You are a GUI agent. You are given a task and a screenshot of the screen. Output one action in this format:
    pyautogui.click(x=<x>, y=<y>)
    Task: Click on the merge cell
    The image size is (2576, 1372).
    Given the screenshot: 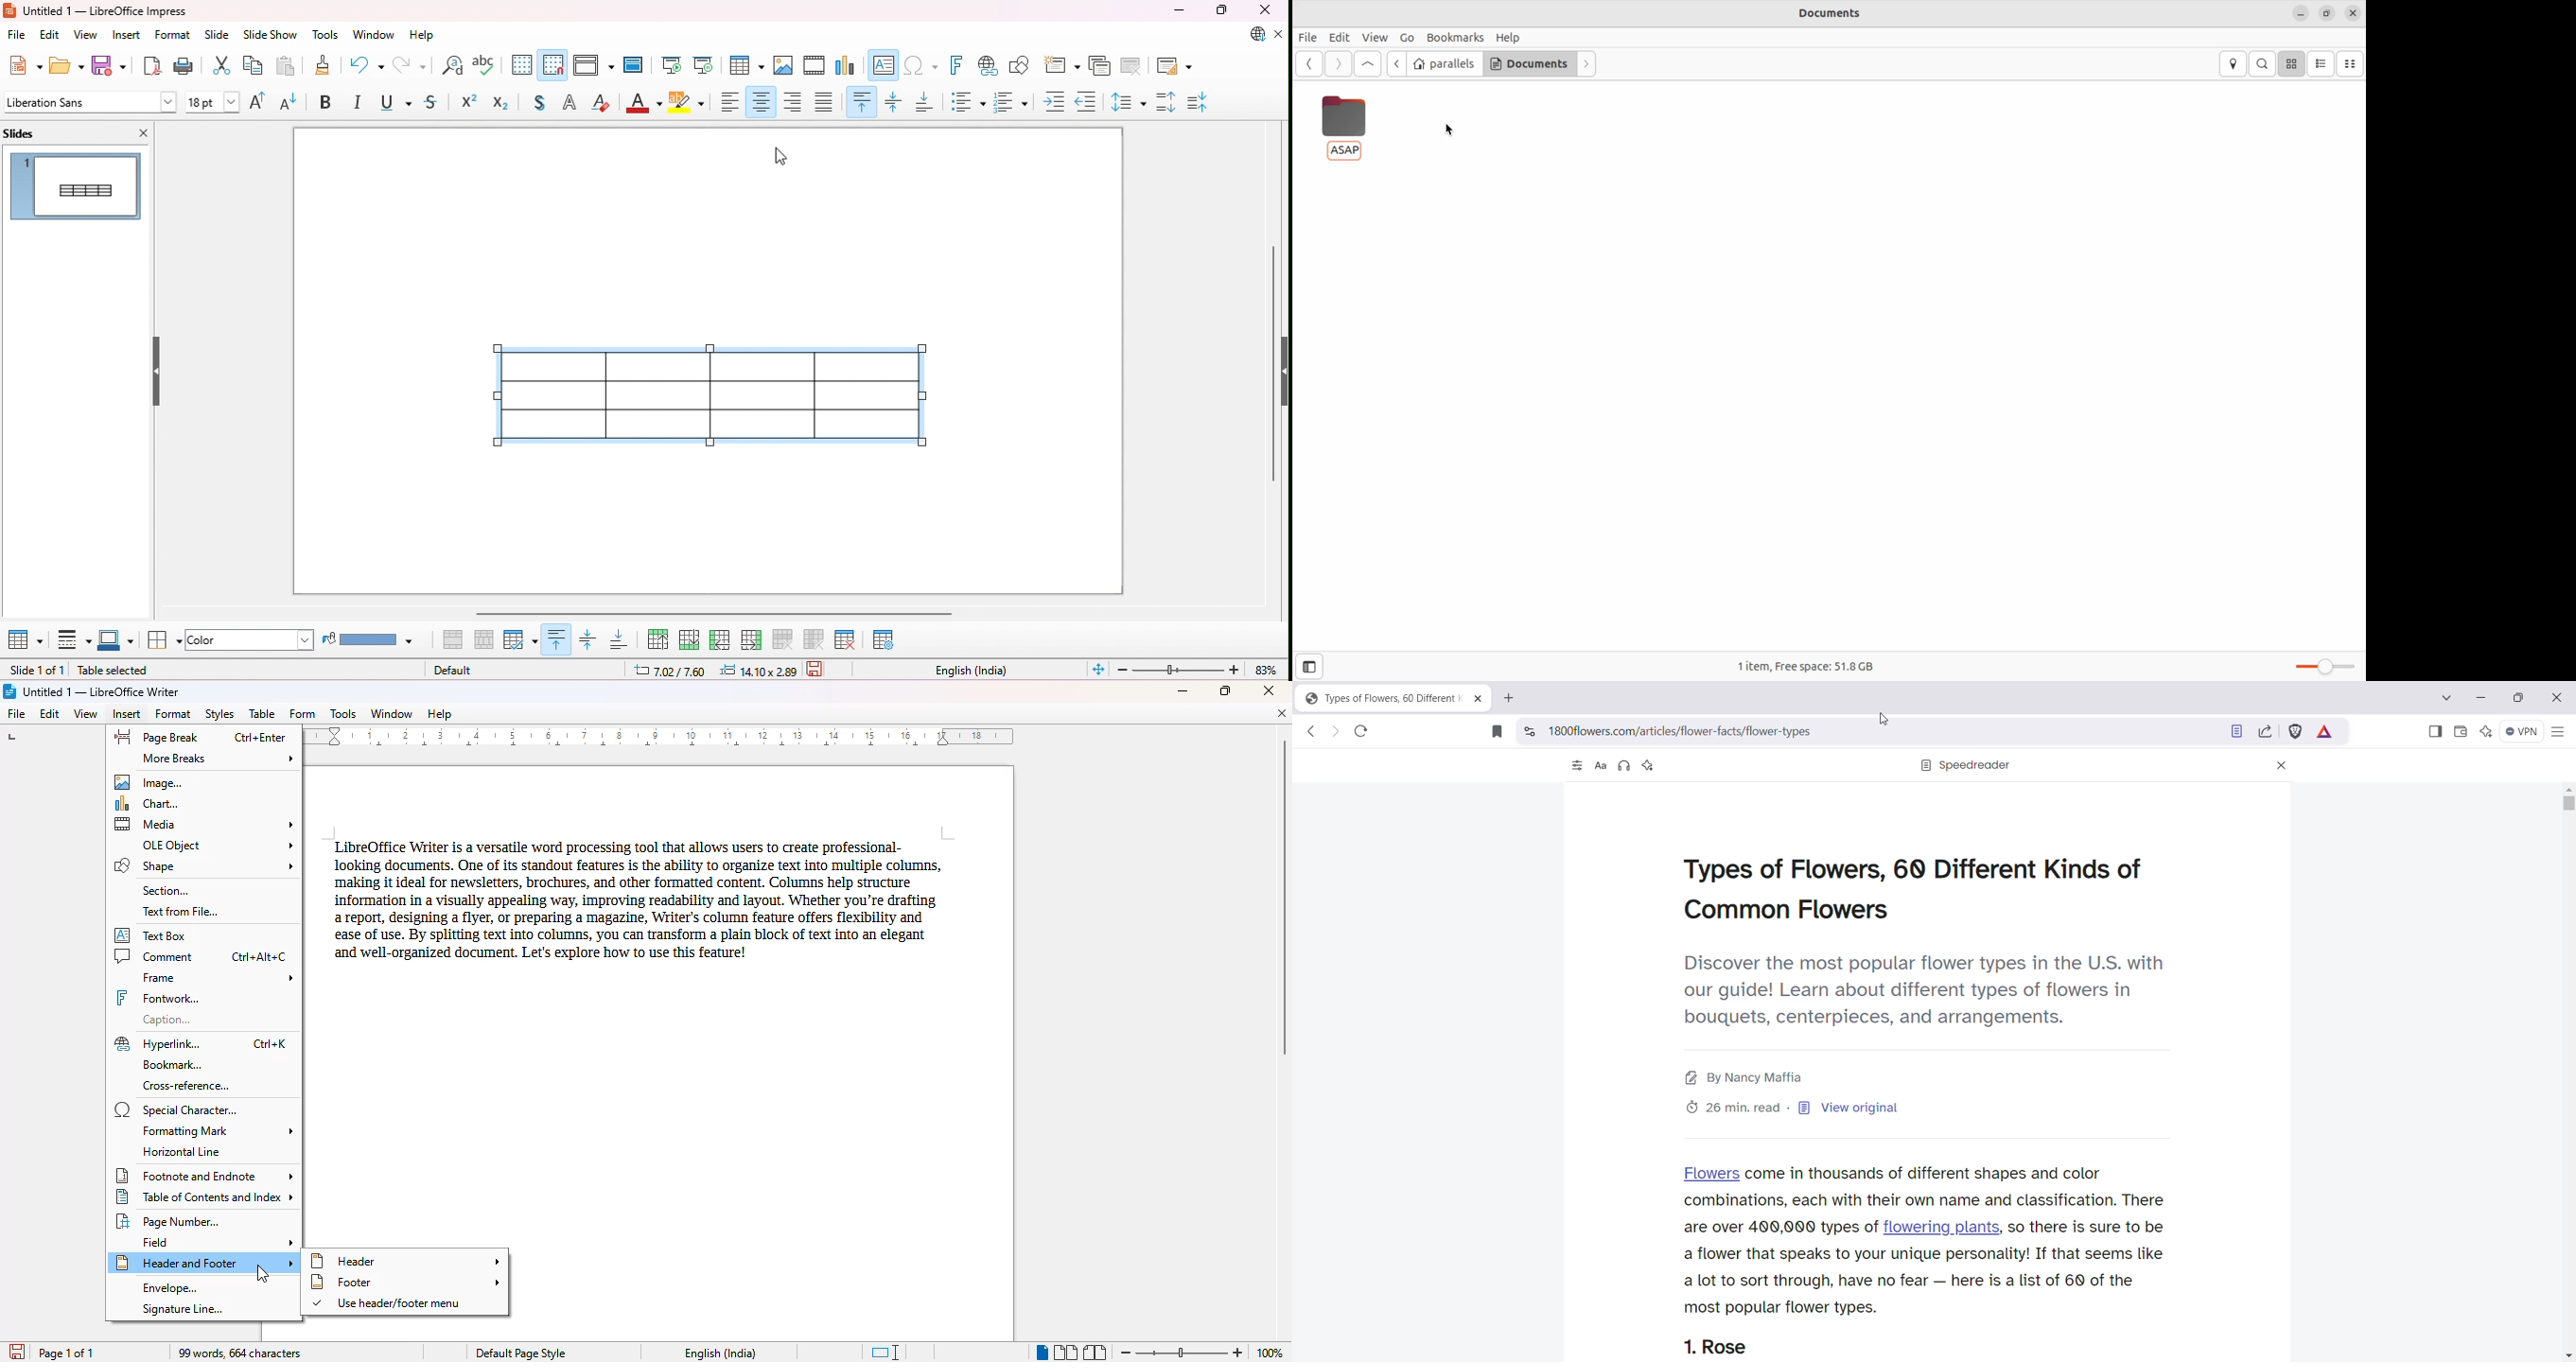 What is the action you would take?
    pyautogui.click(x=455, y=639)
    